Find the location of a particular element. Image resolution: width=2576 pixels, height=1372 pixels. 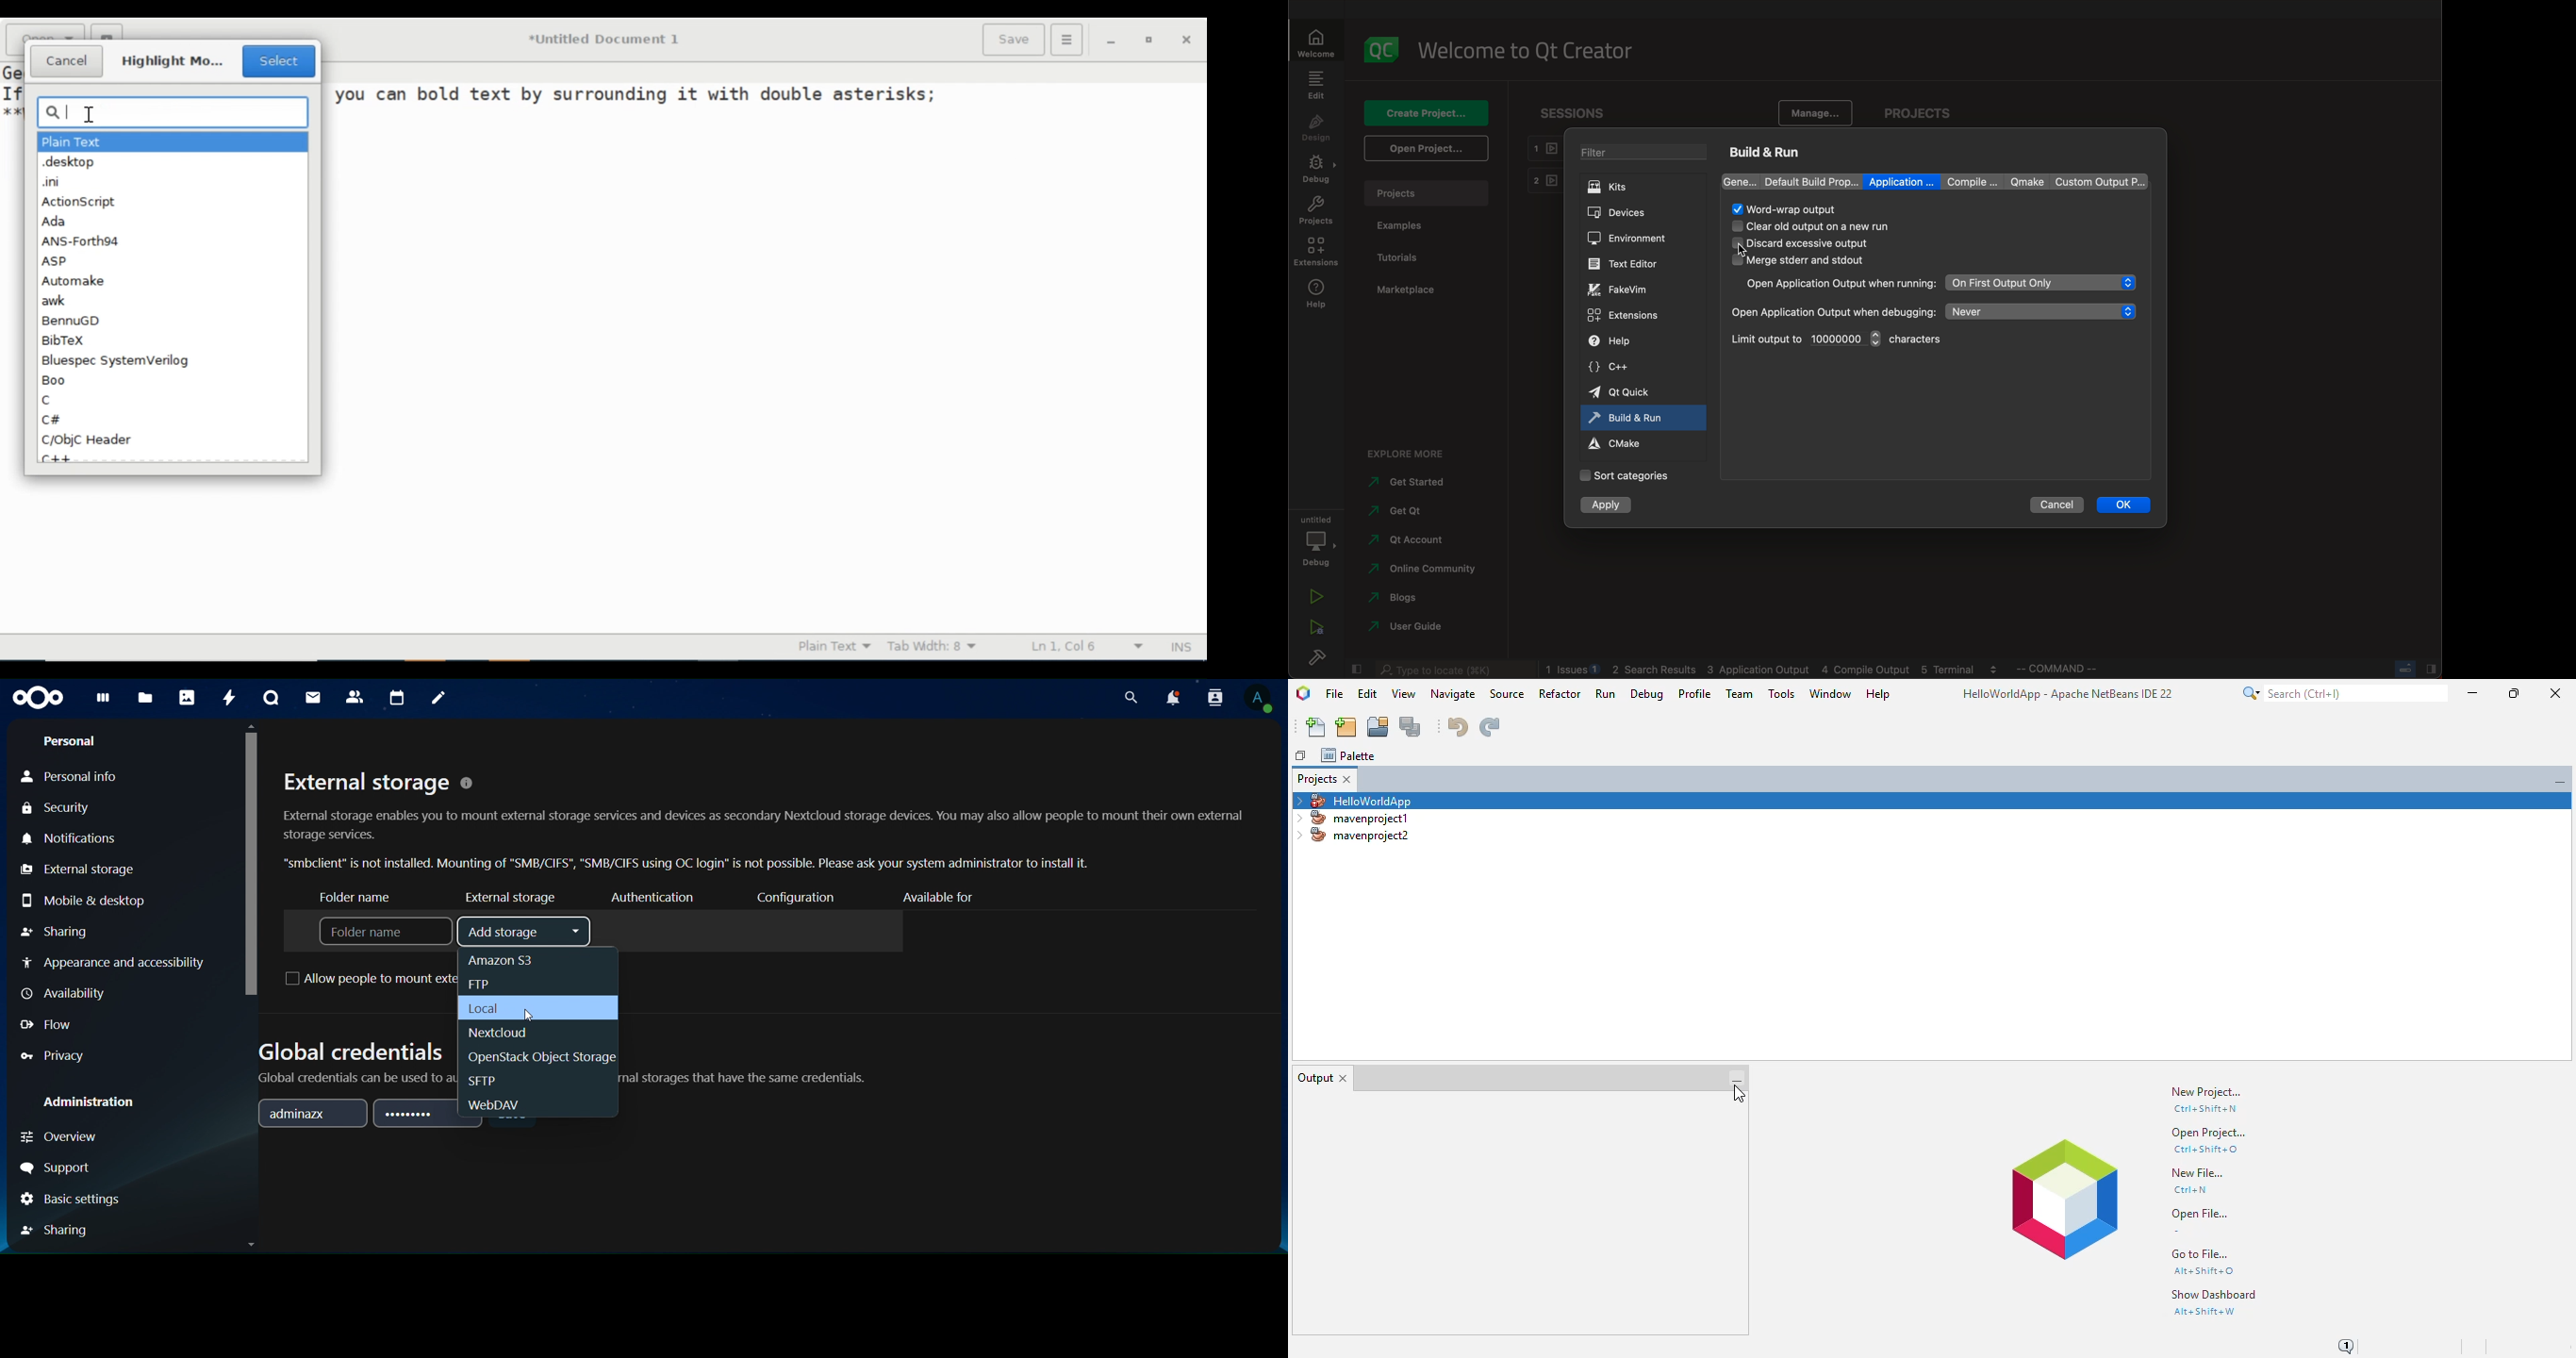

sharing is located at coordinates (56, 932).